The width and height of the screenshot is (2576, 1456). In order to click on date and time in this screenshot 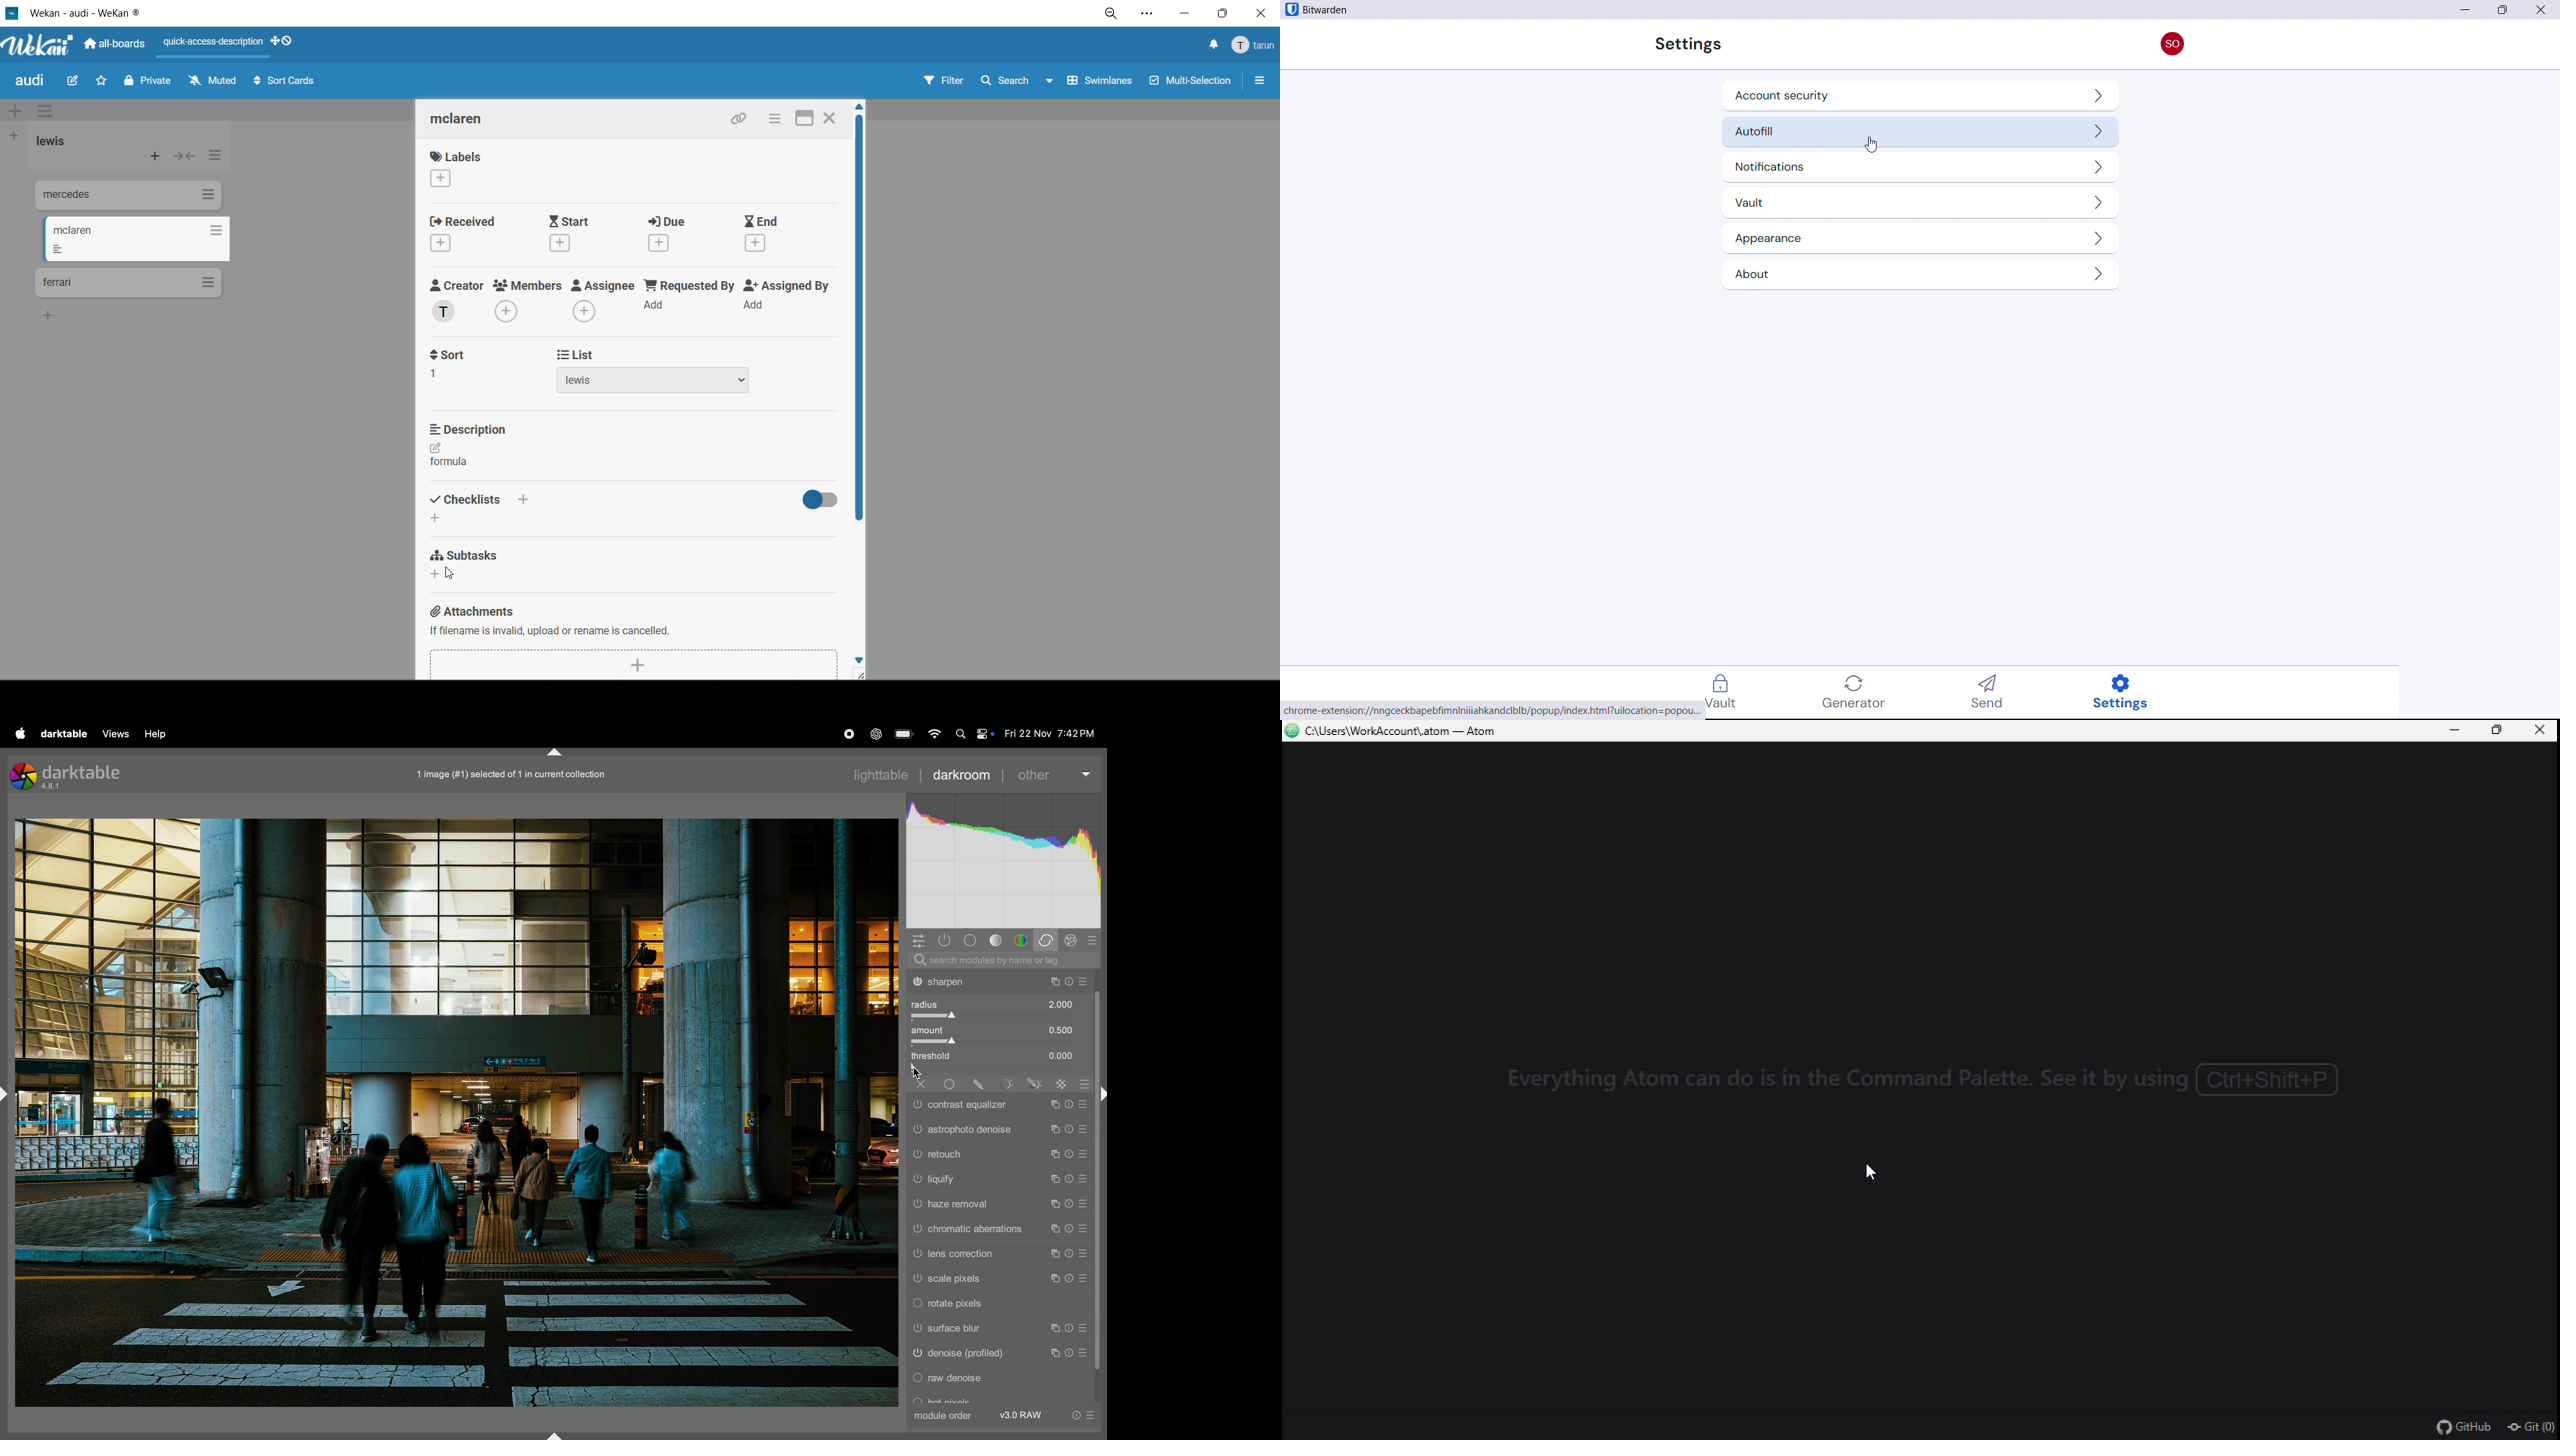, I will do `click(1051, 732)`.